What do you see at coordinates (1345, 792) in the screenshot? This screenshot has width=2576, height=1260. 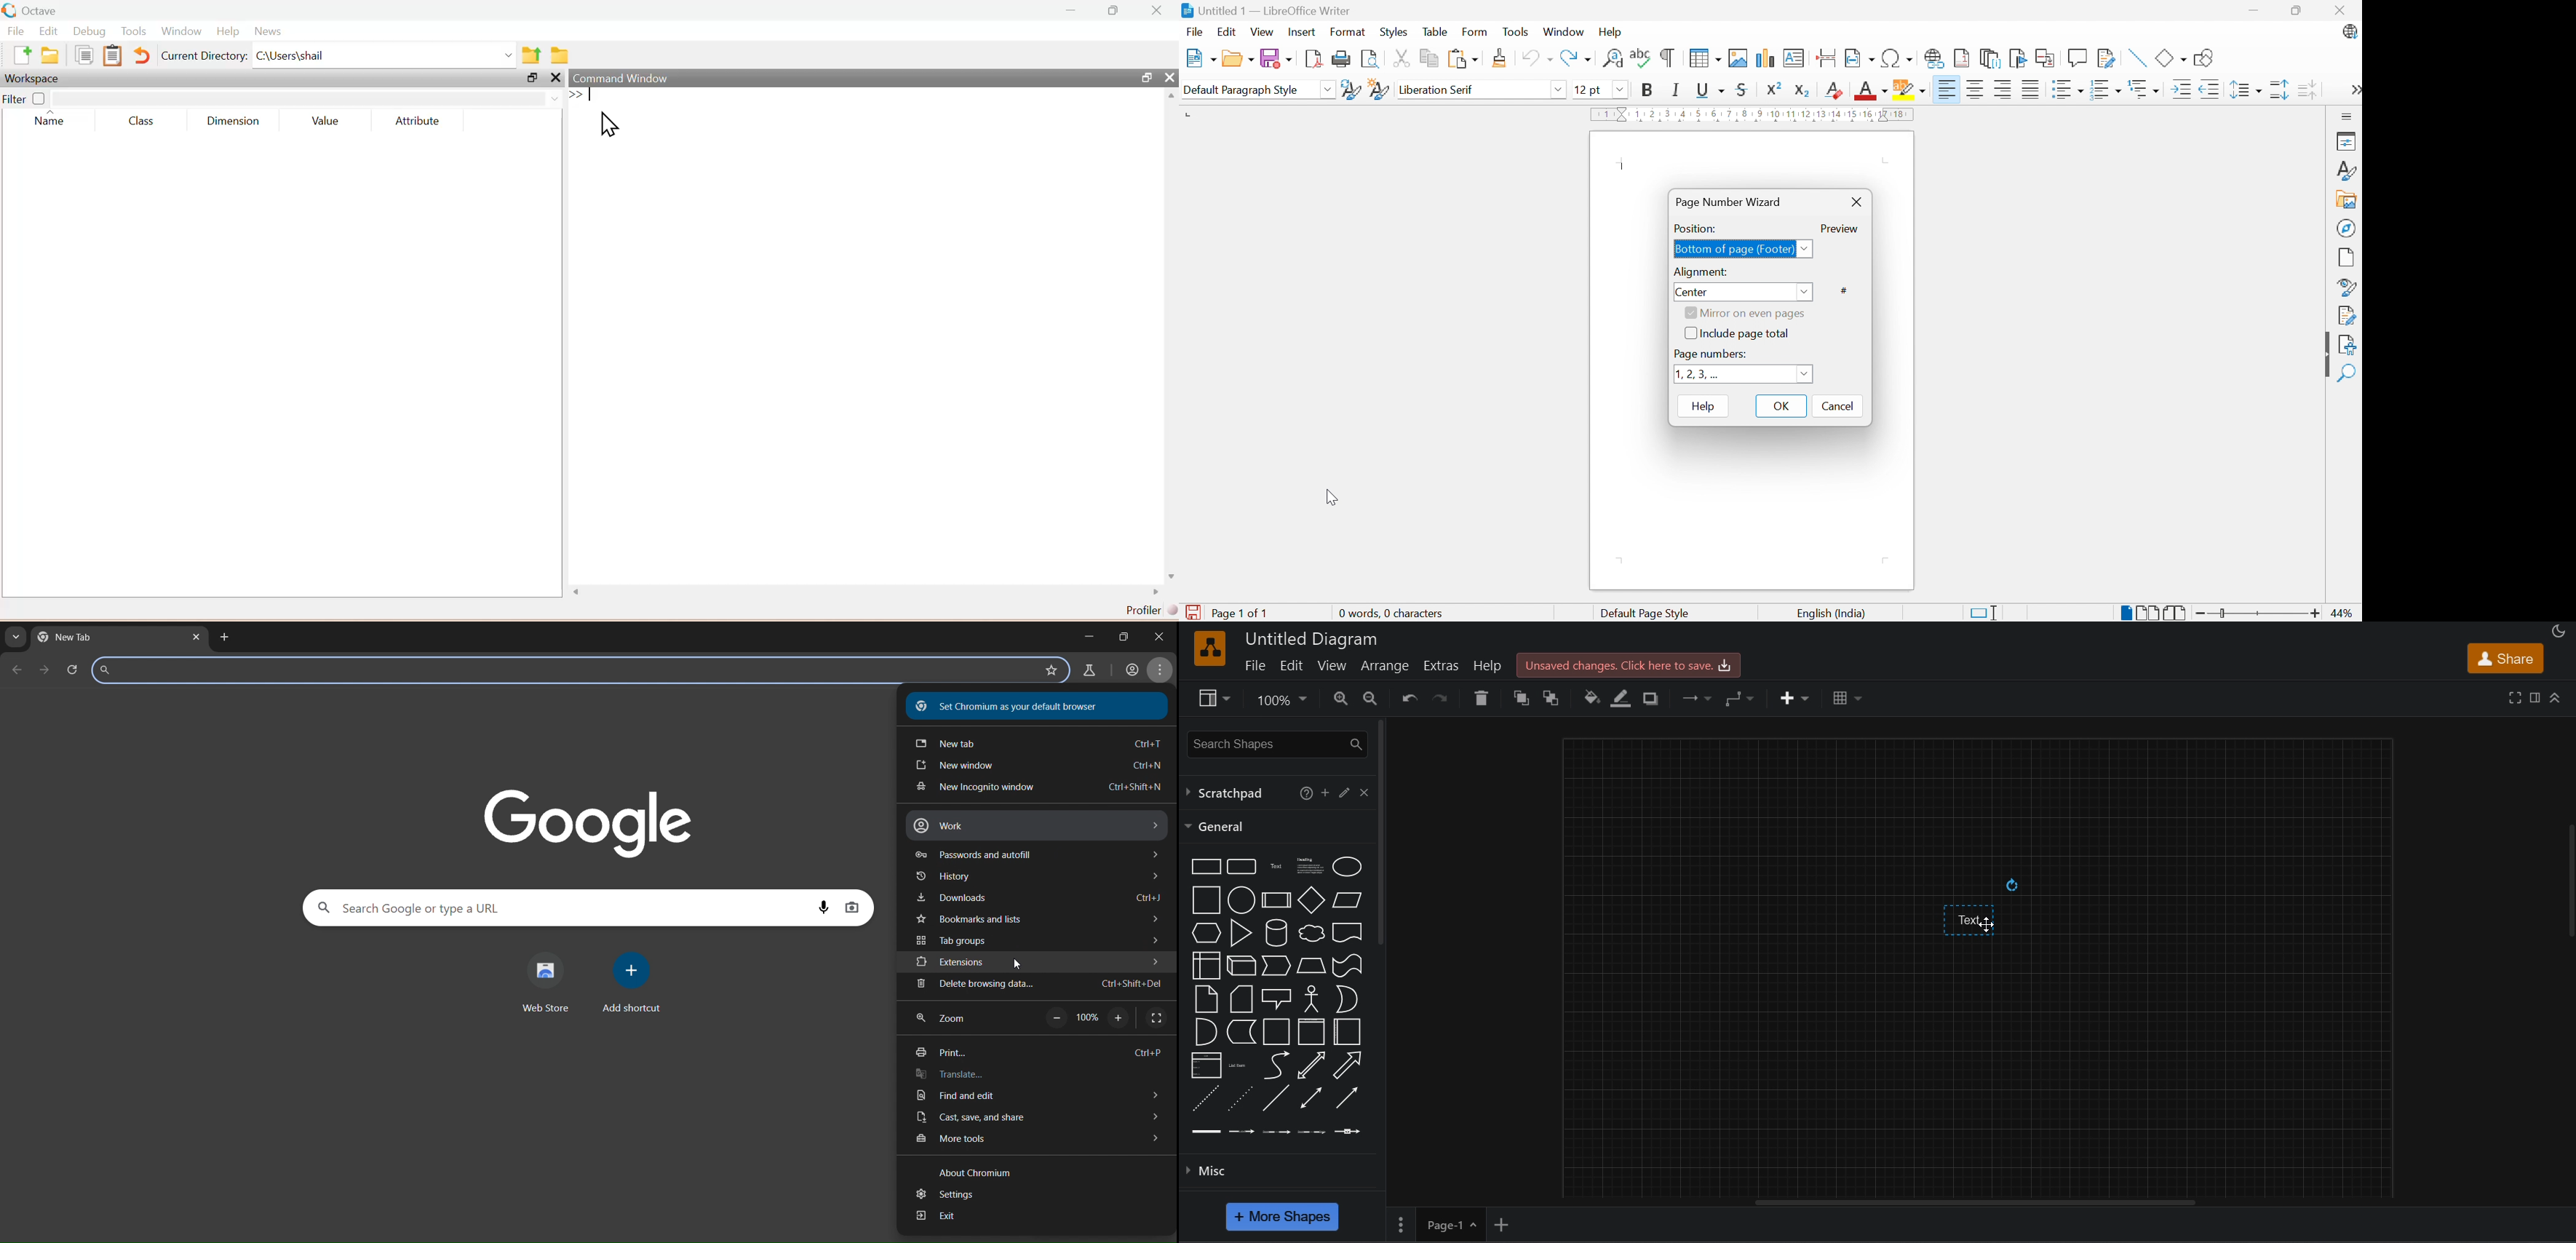 I see `edit` at bounding box center [1345, 792].